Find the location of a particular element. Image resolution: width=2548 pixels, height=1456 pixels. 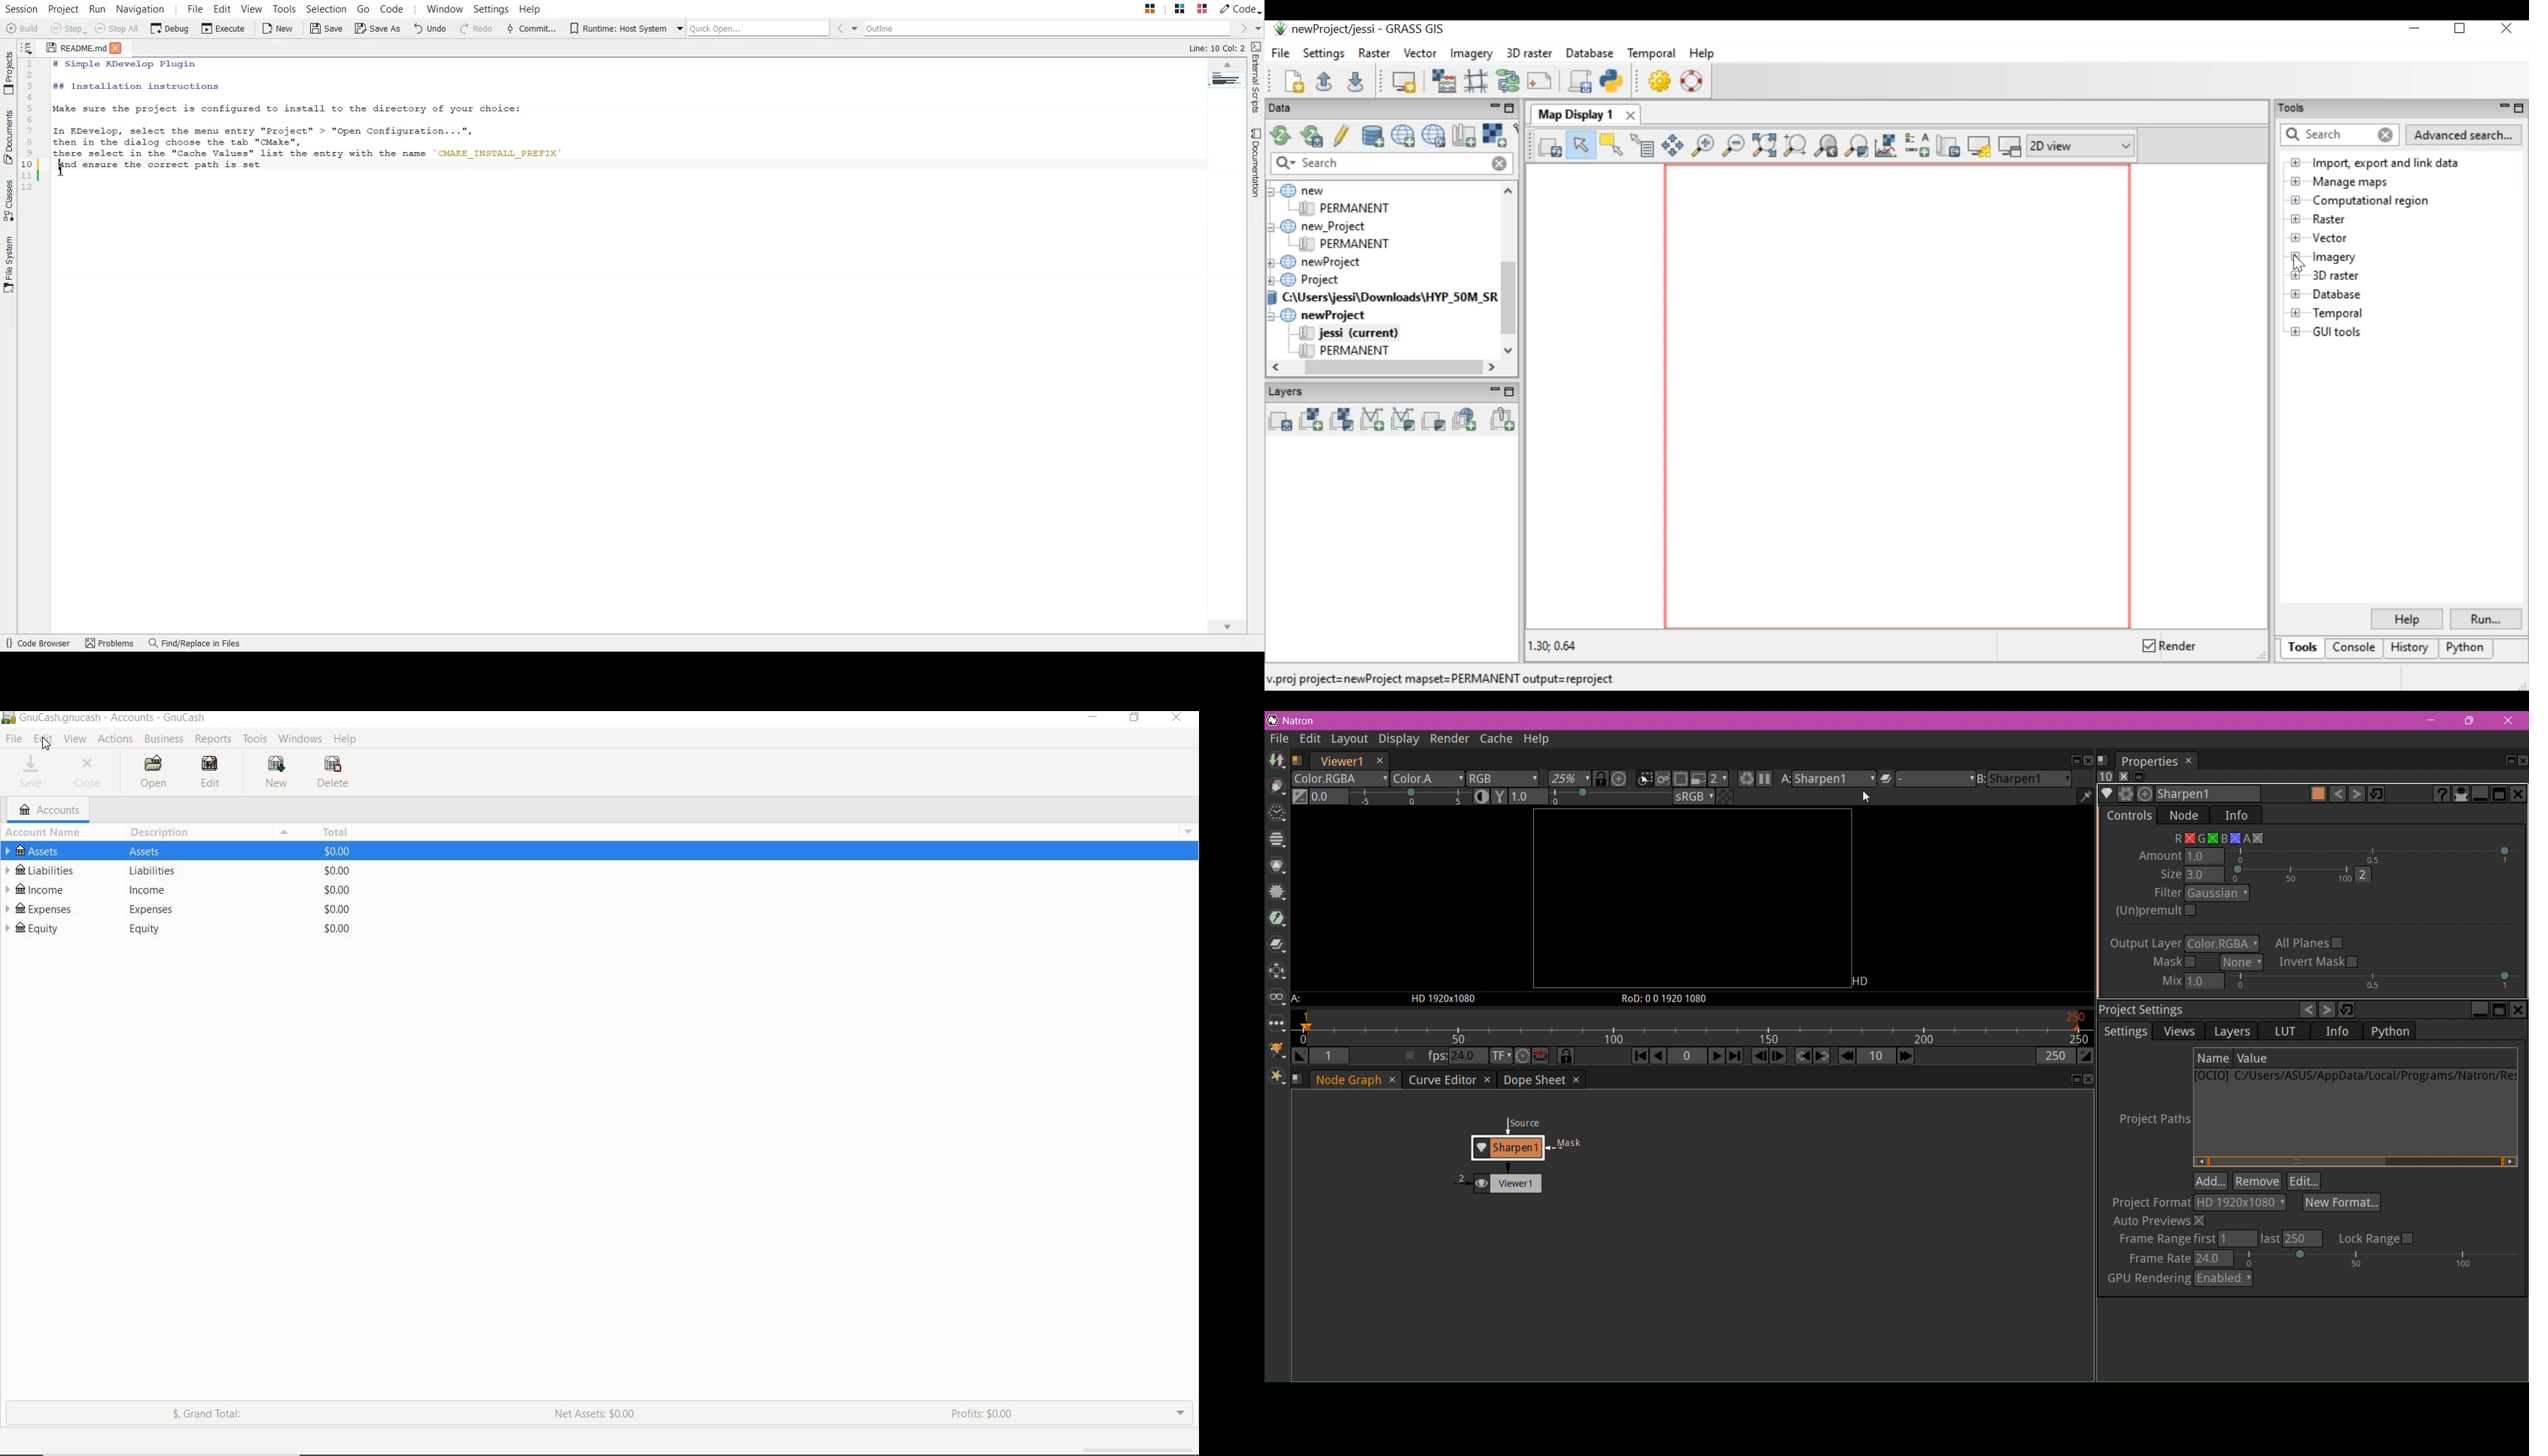

Layout is located at coordinates (1349, 740).